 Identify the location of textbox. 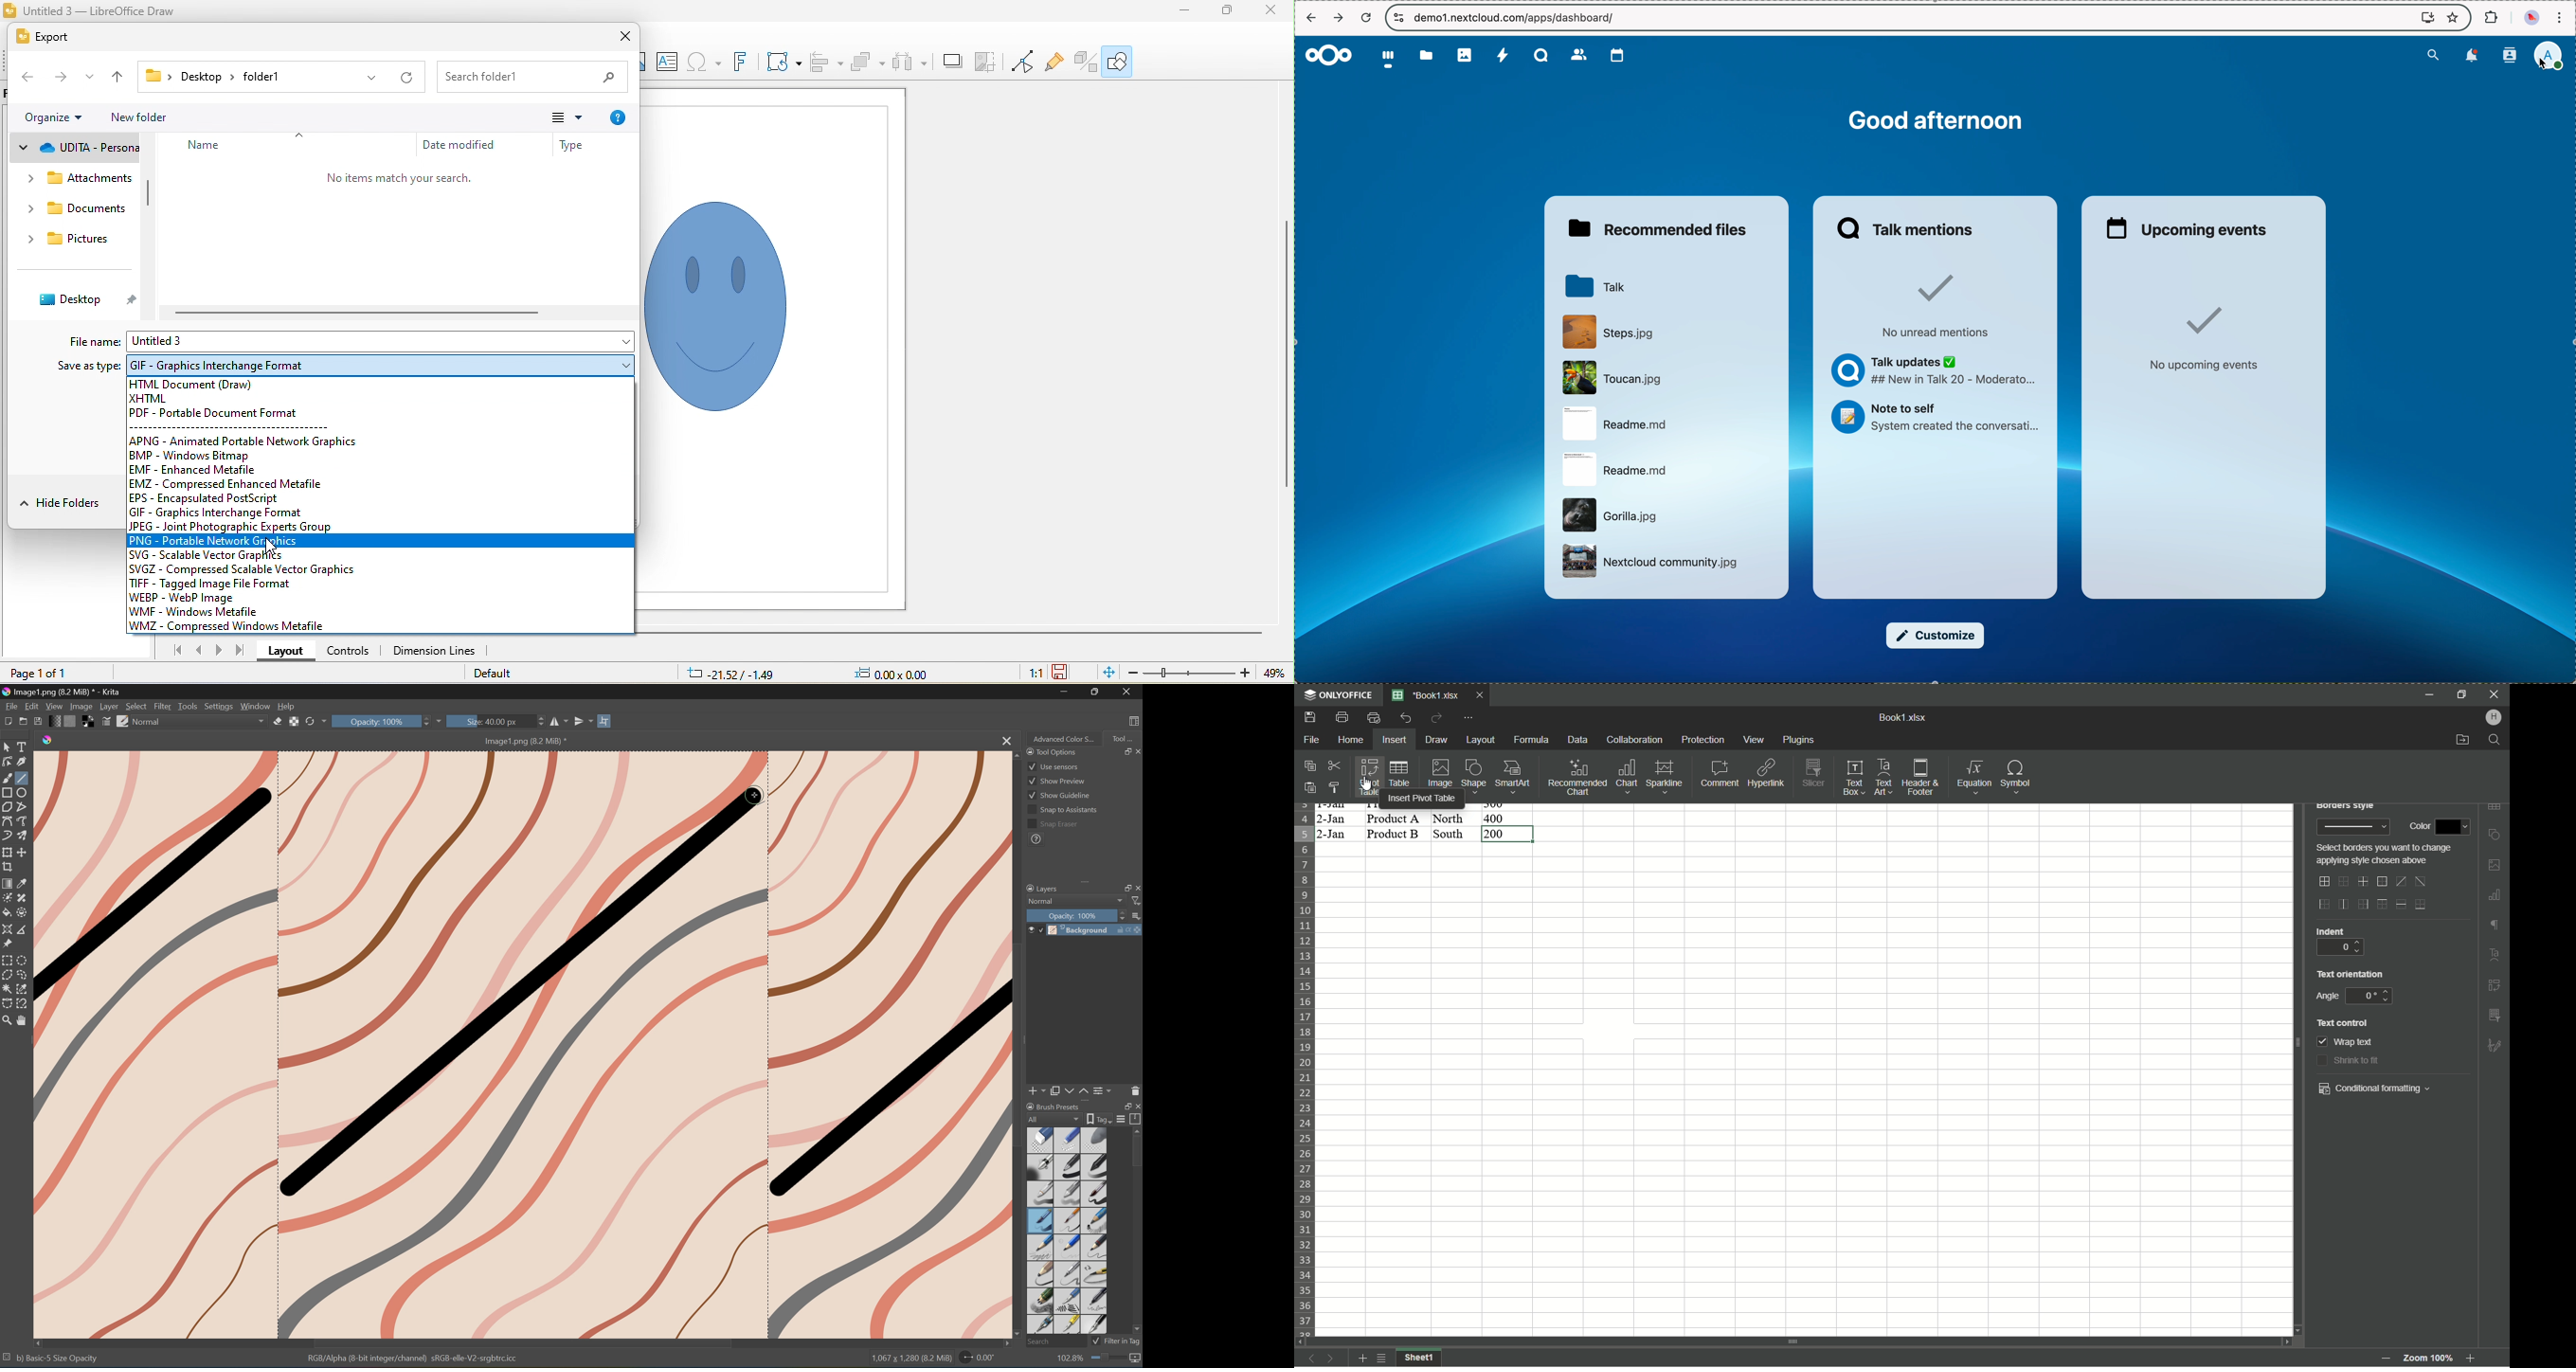
(667, 63).